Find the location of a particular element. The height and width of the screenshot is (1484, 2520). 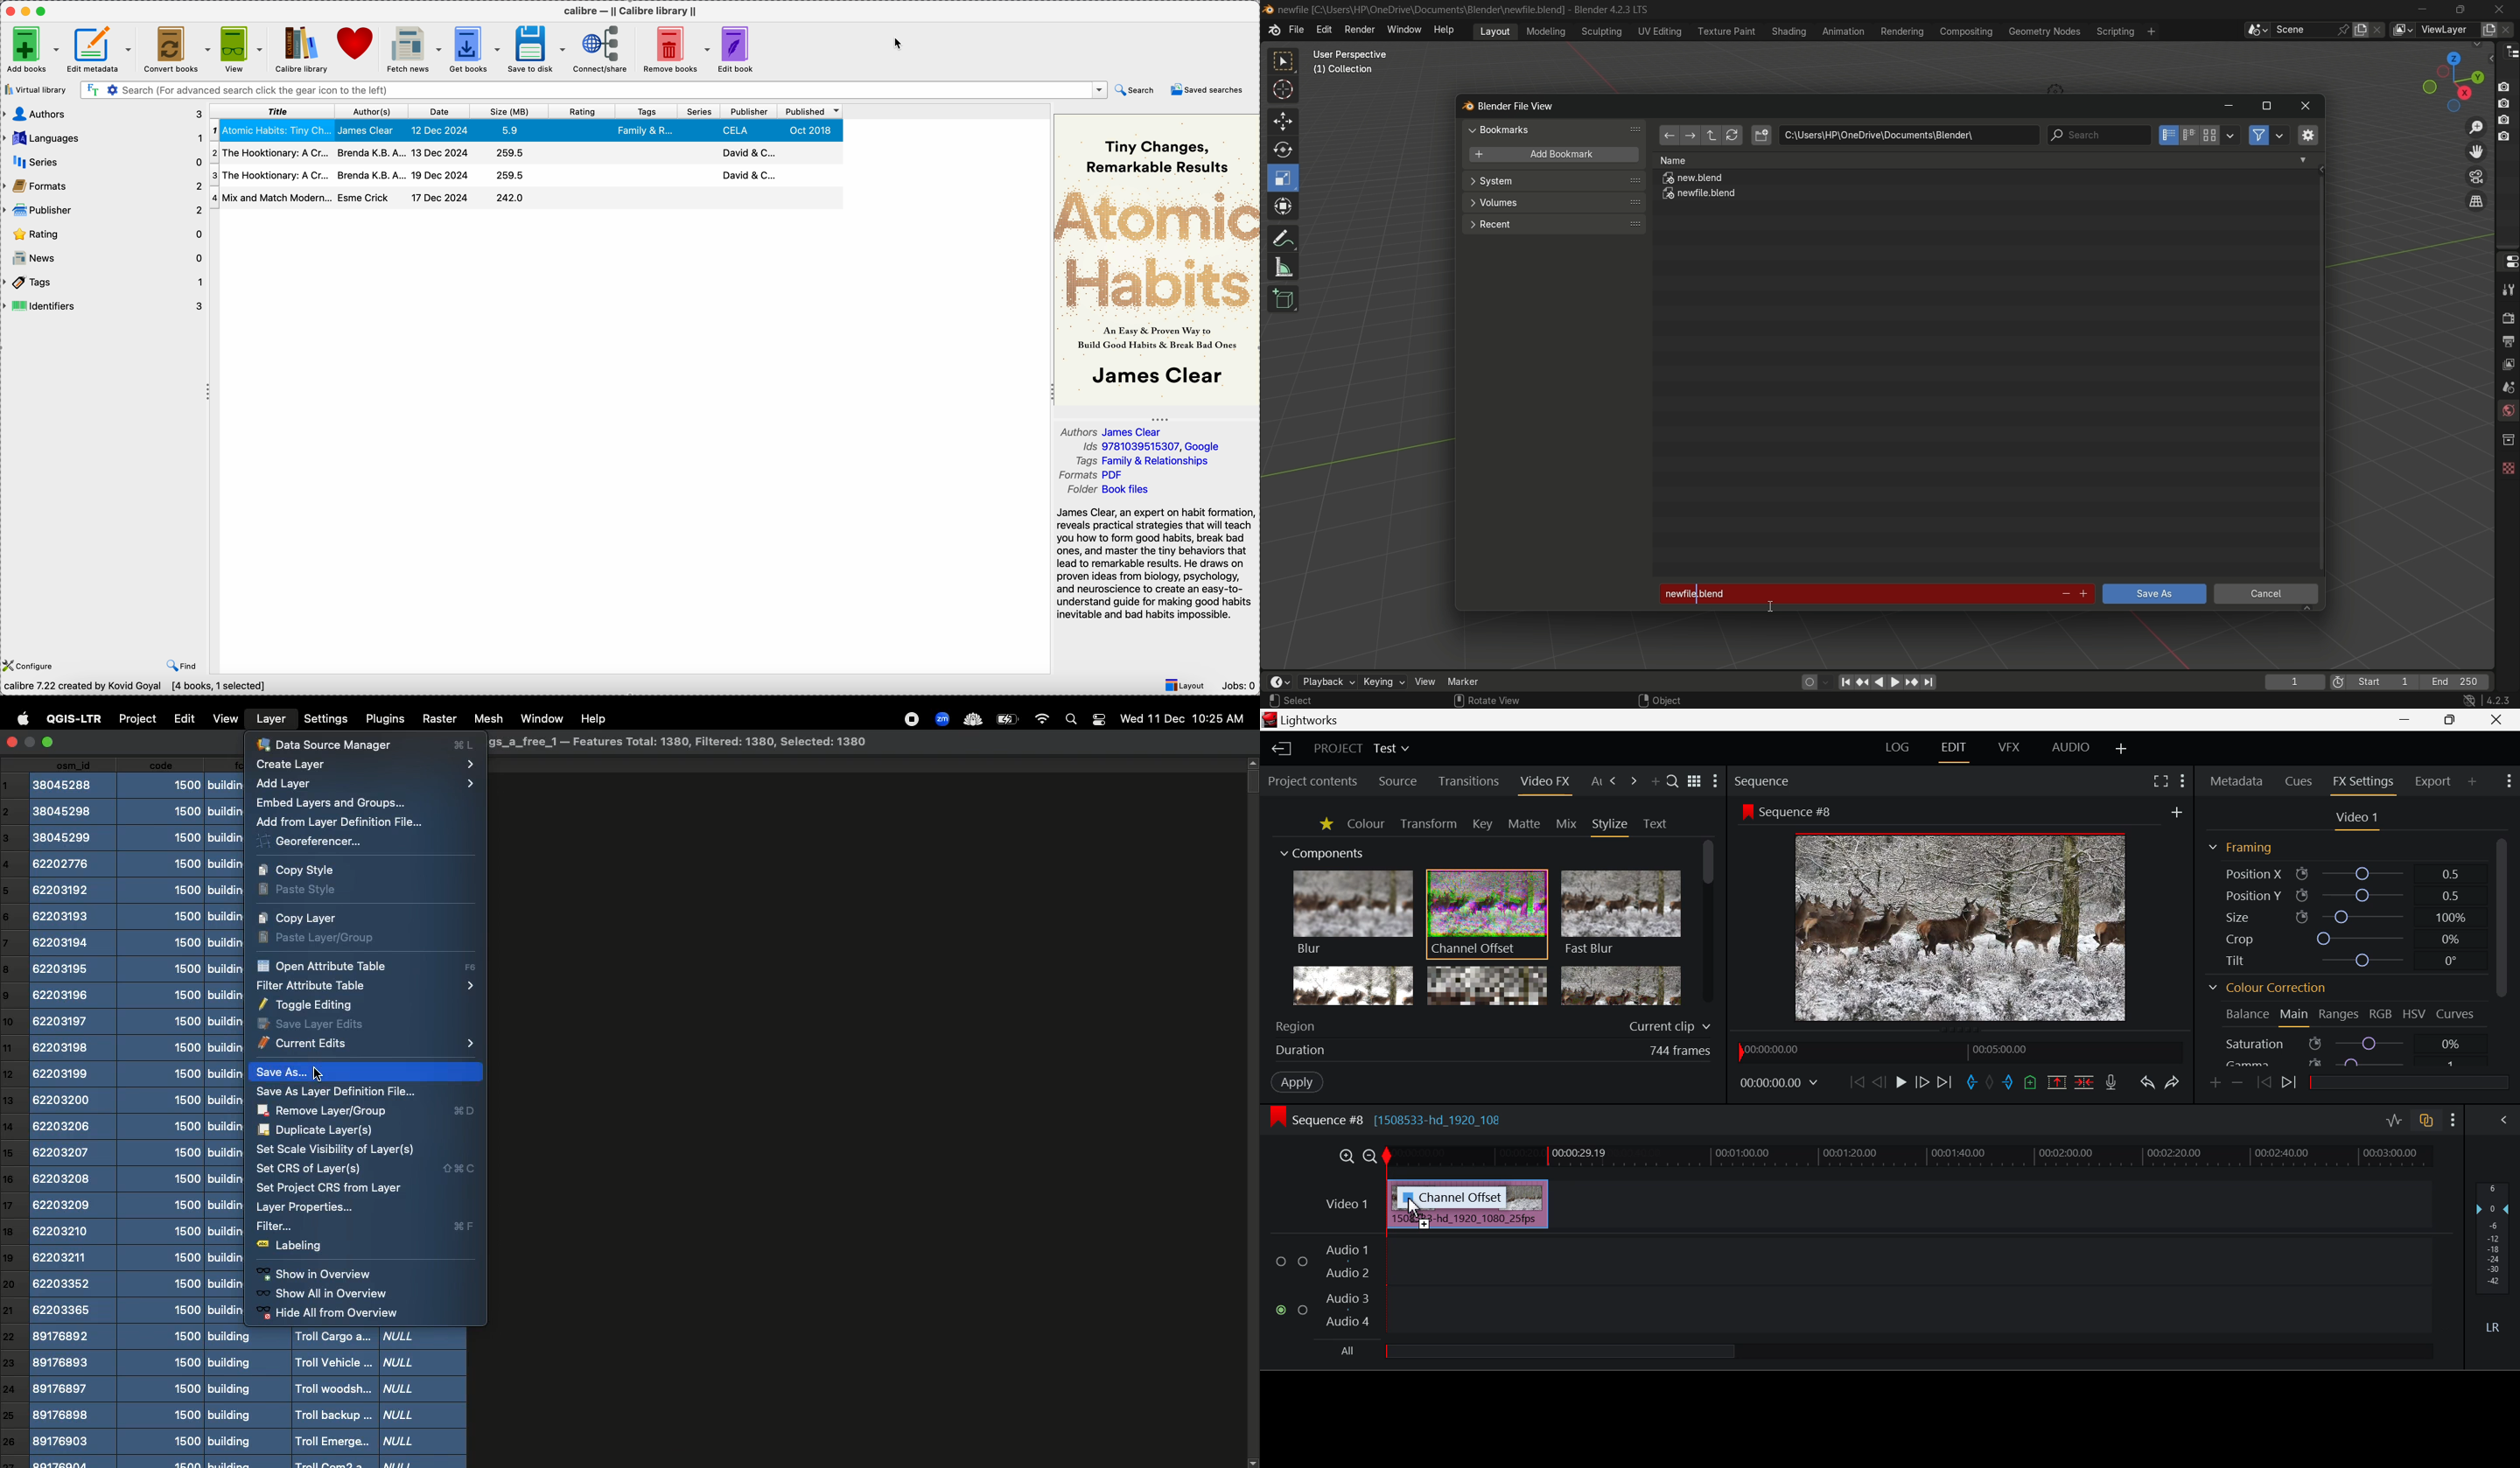

Internet is located at coordinates (1041, 719).